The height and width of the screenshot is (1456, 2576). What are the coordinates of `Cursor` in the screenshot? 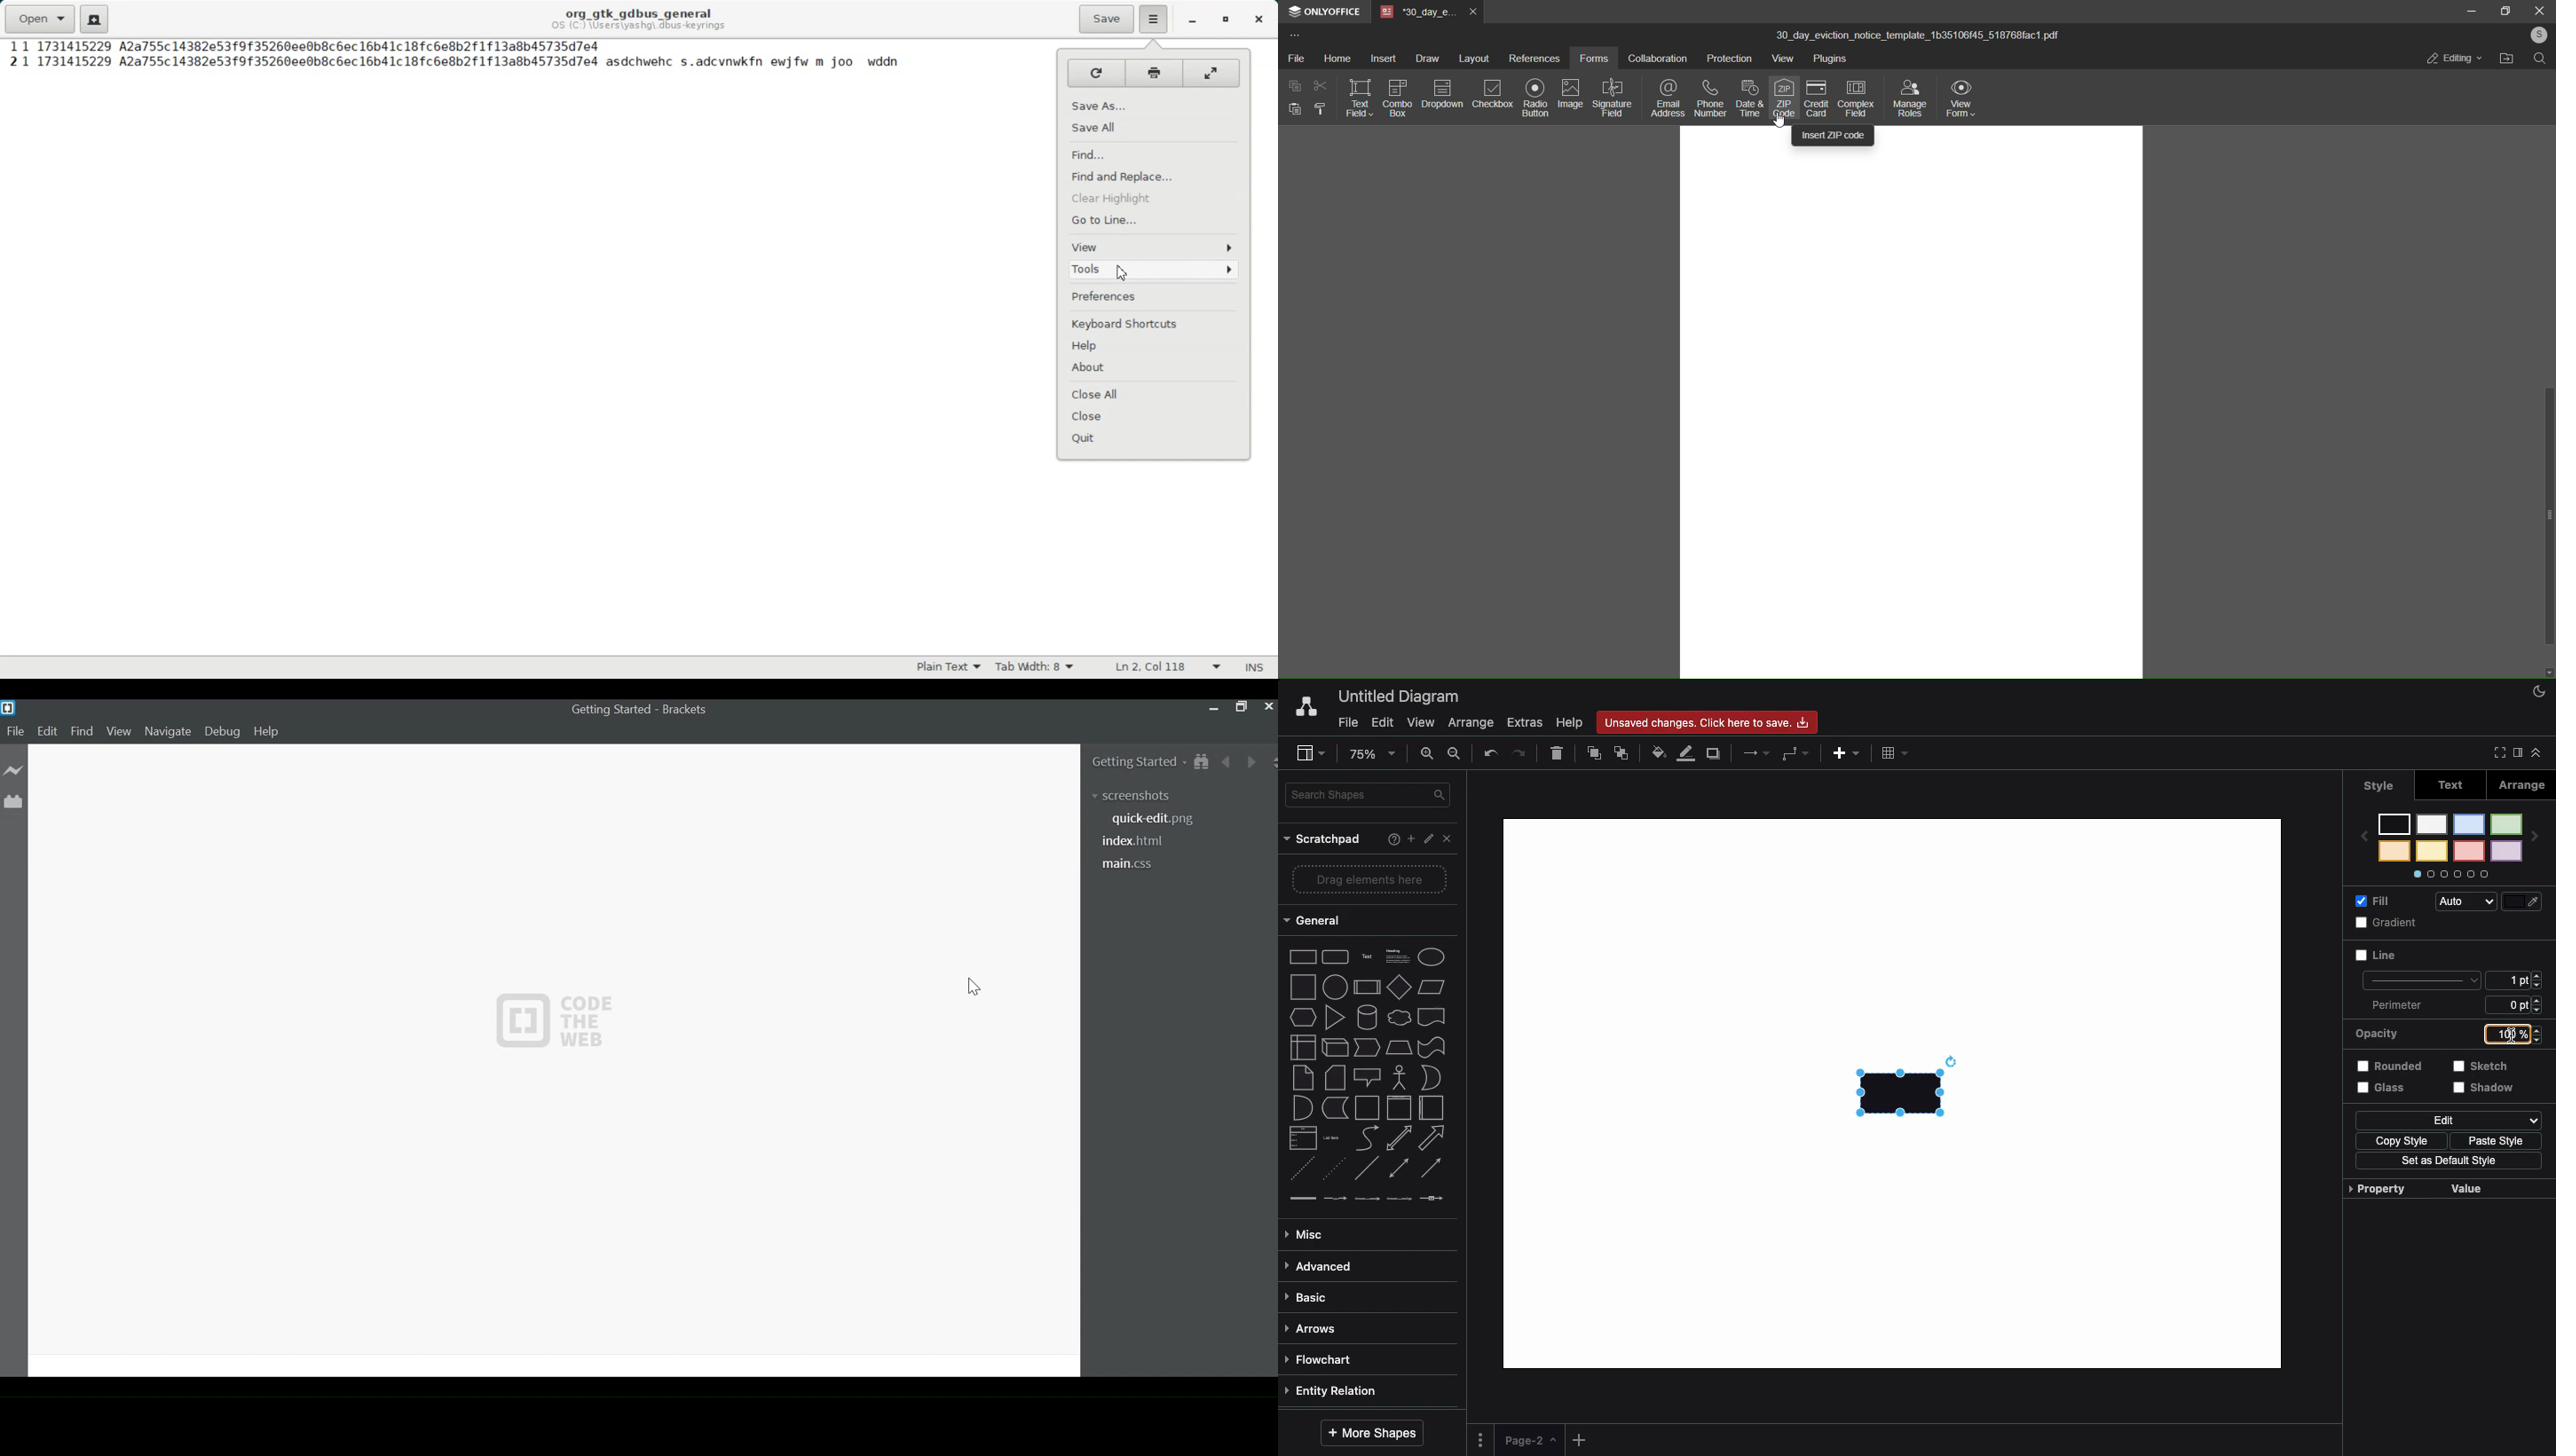 It's located at (1779, 125).